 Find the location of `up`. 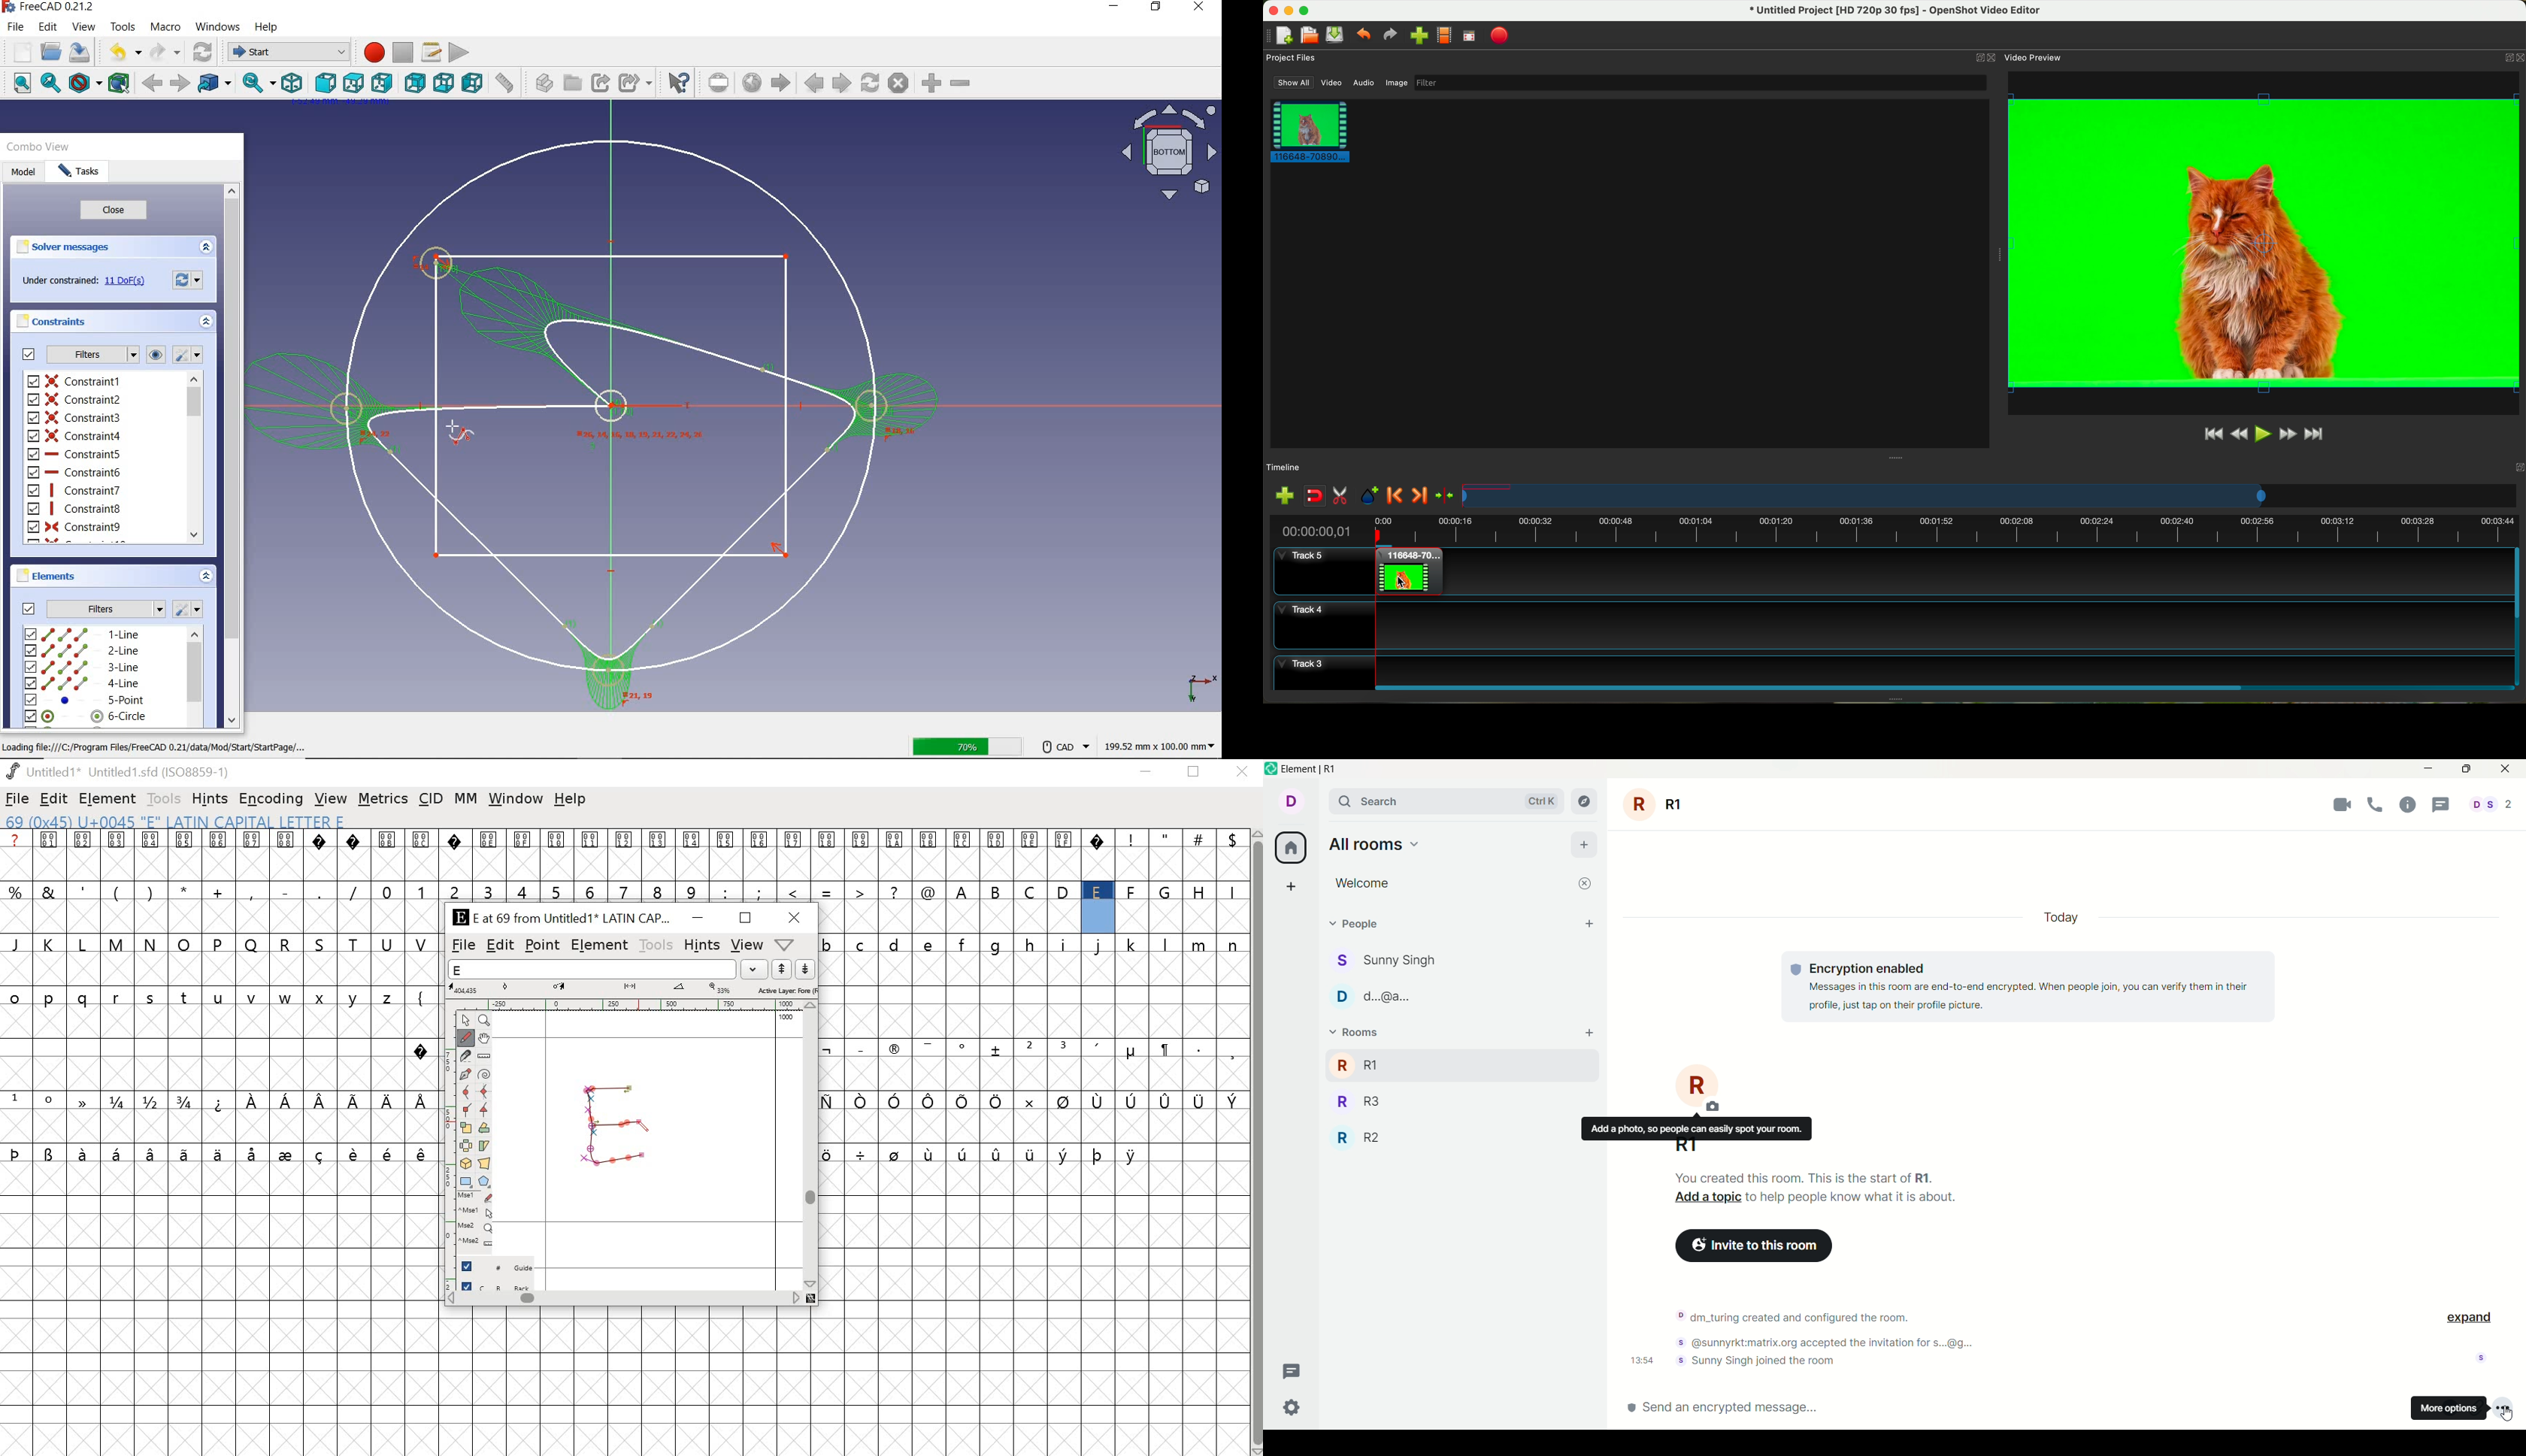

up is located at coordinates (781, 969).